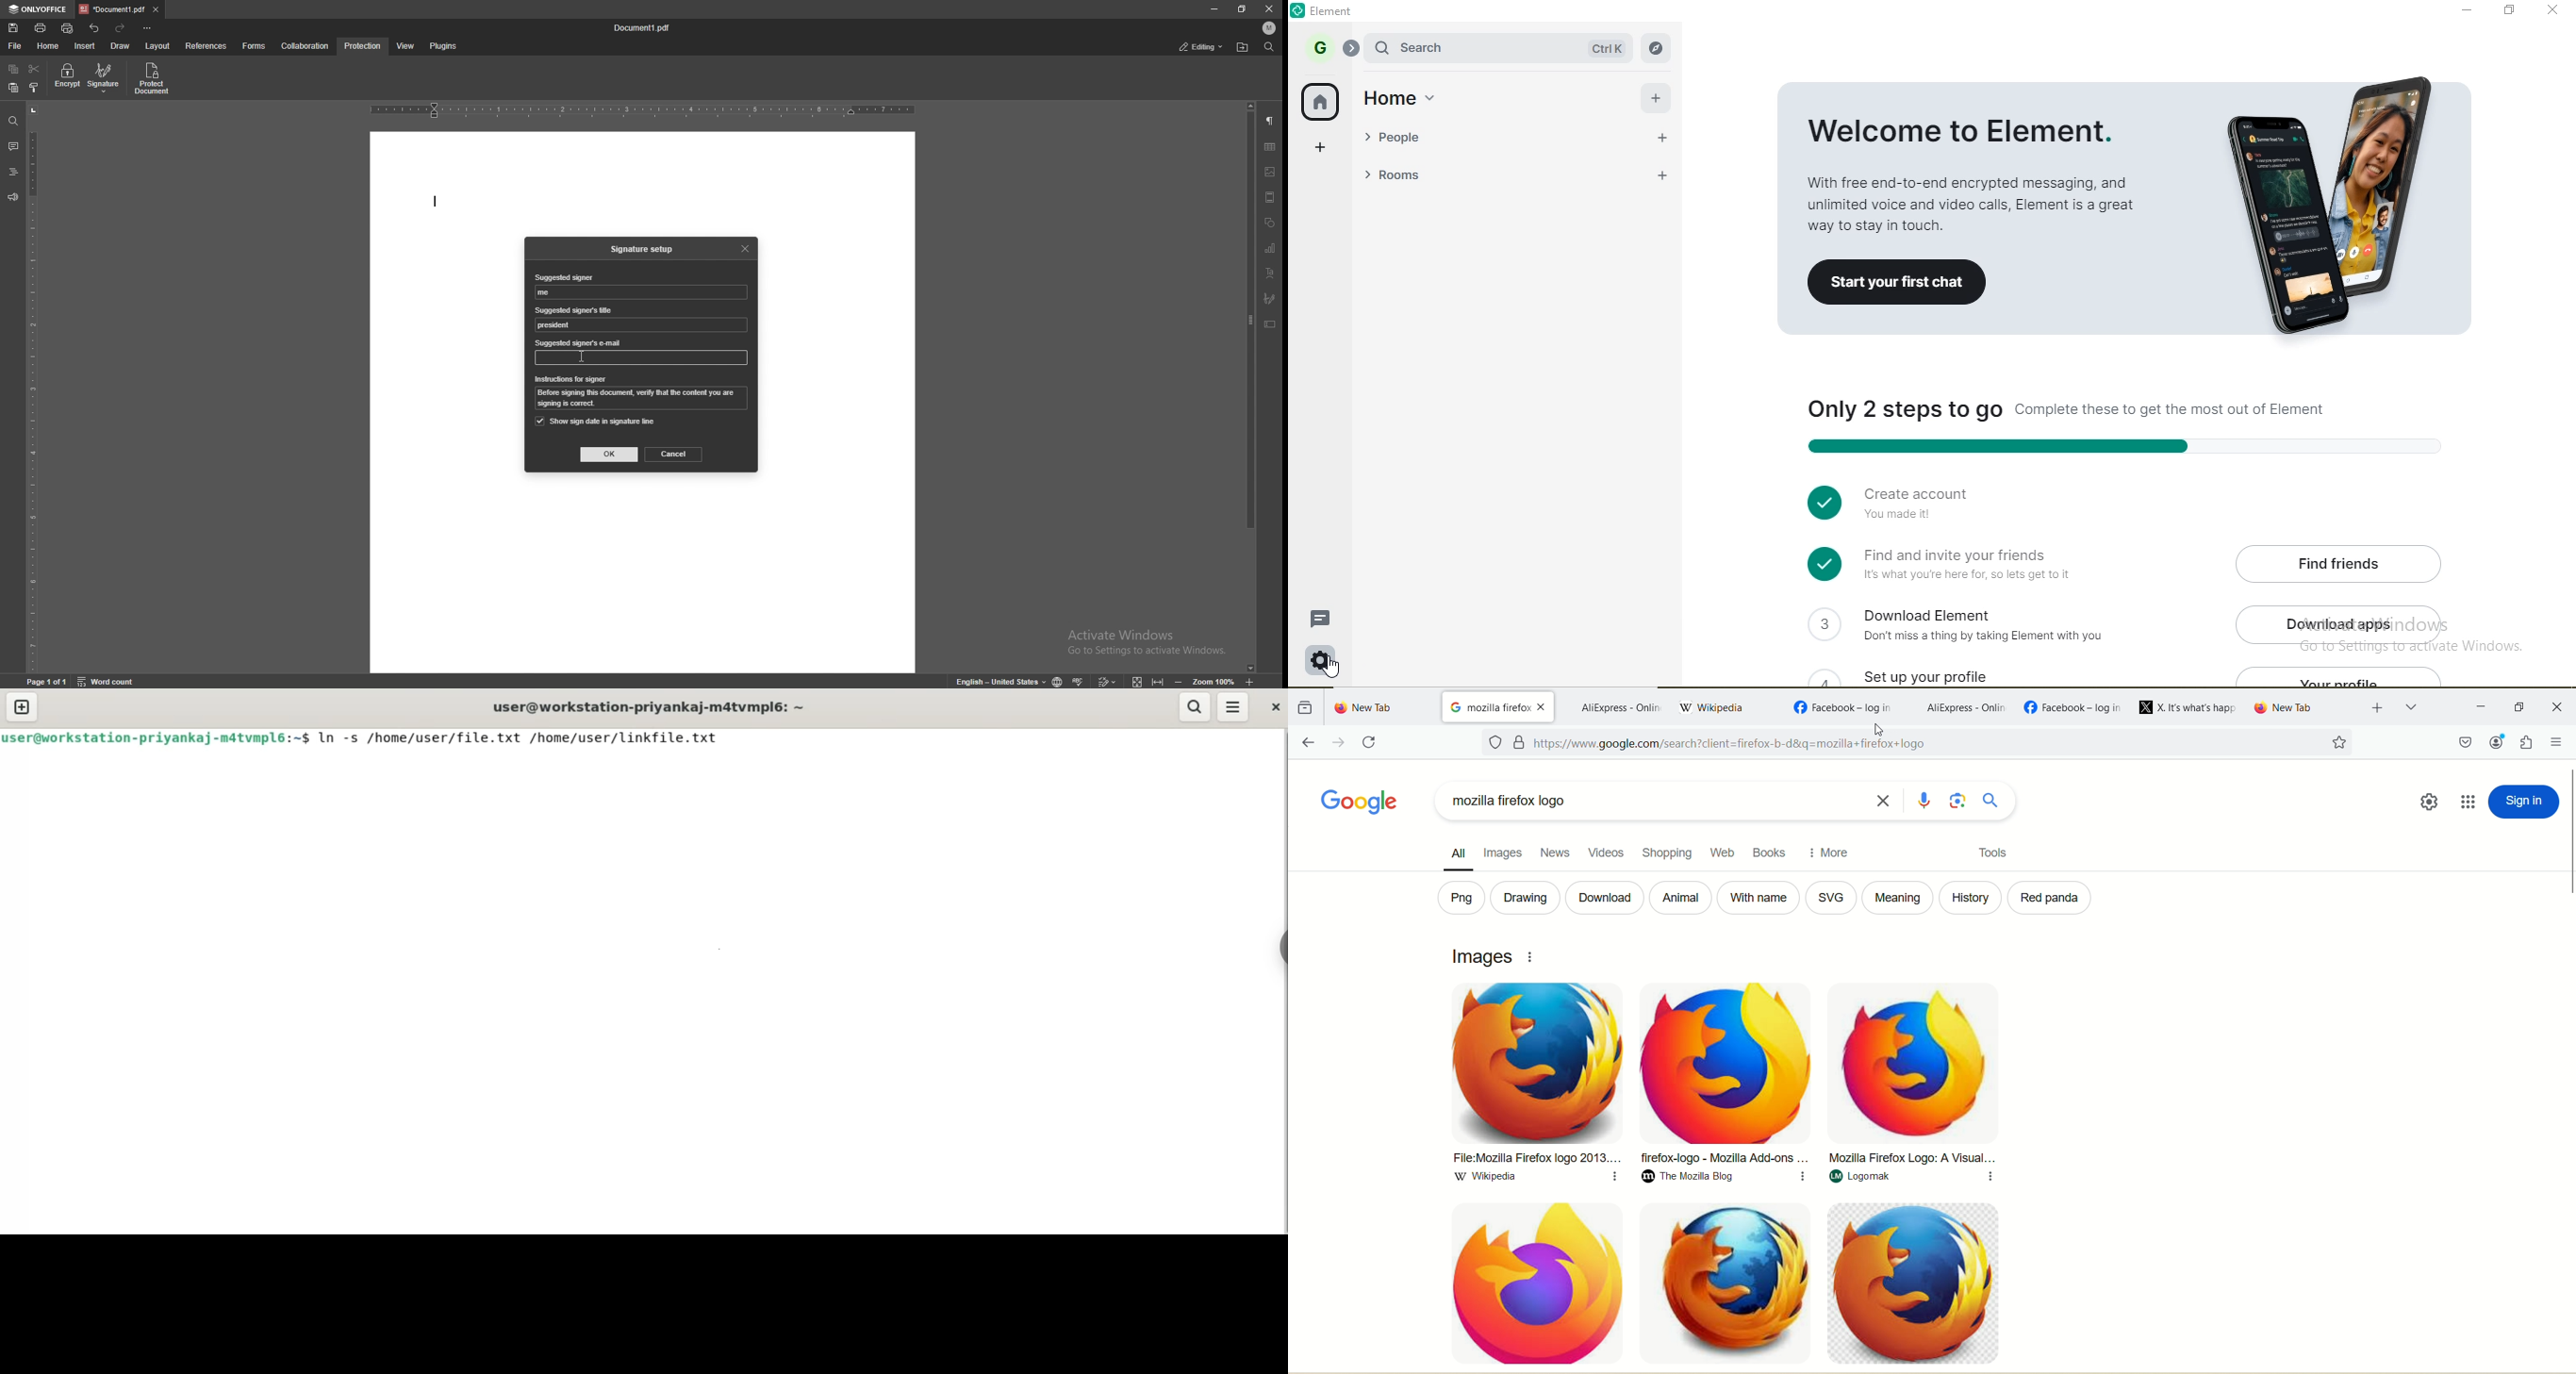 Image resolution: width=2576 pixels, height=1400 pixels. What do you see at coordinates (610, 454) in the screenshot?
I see `ok` at bounding box center [610, 454].